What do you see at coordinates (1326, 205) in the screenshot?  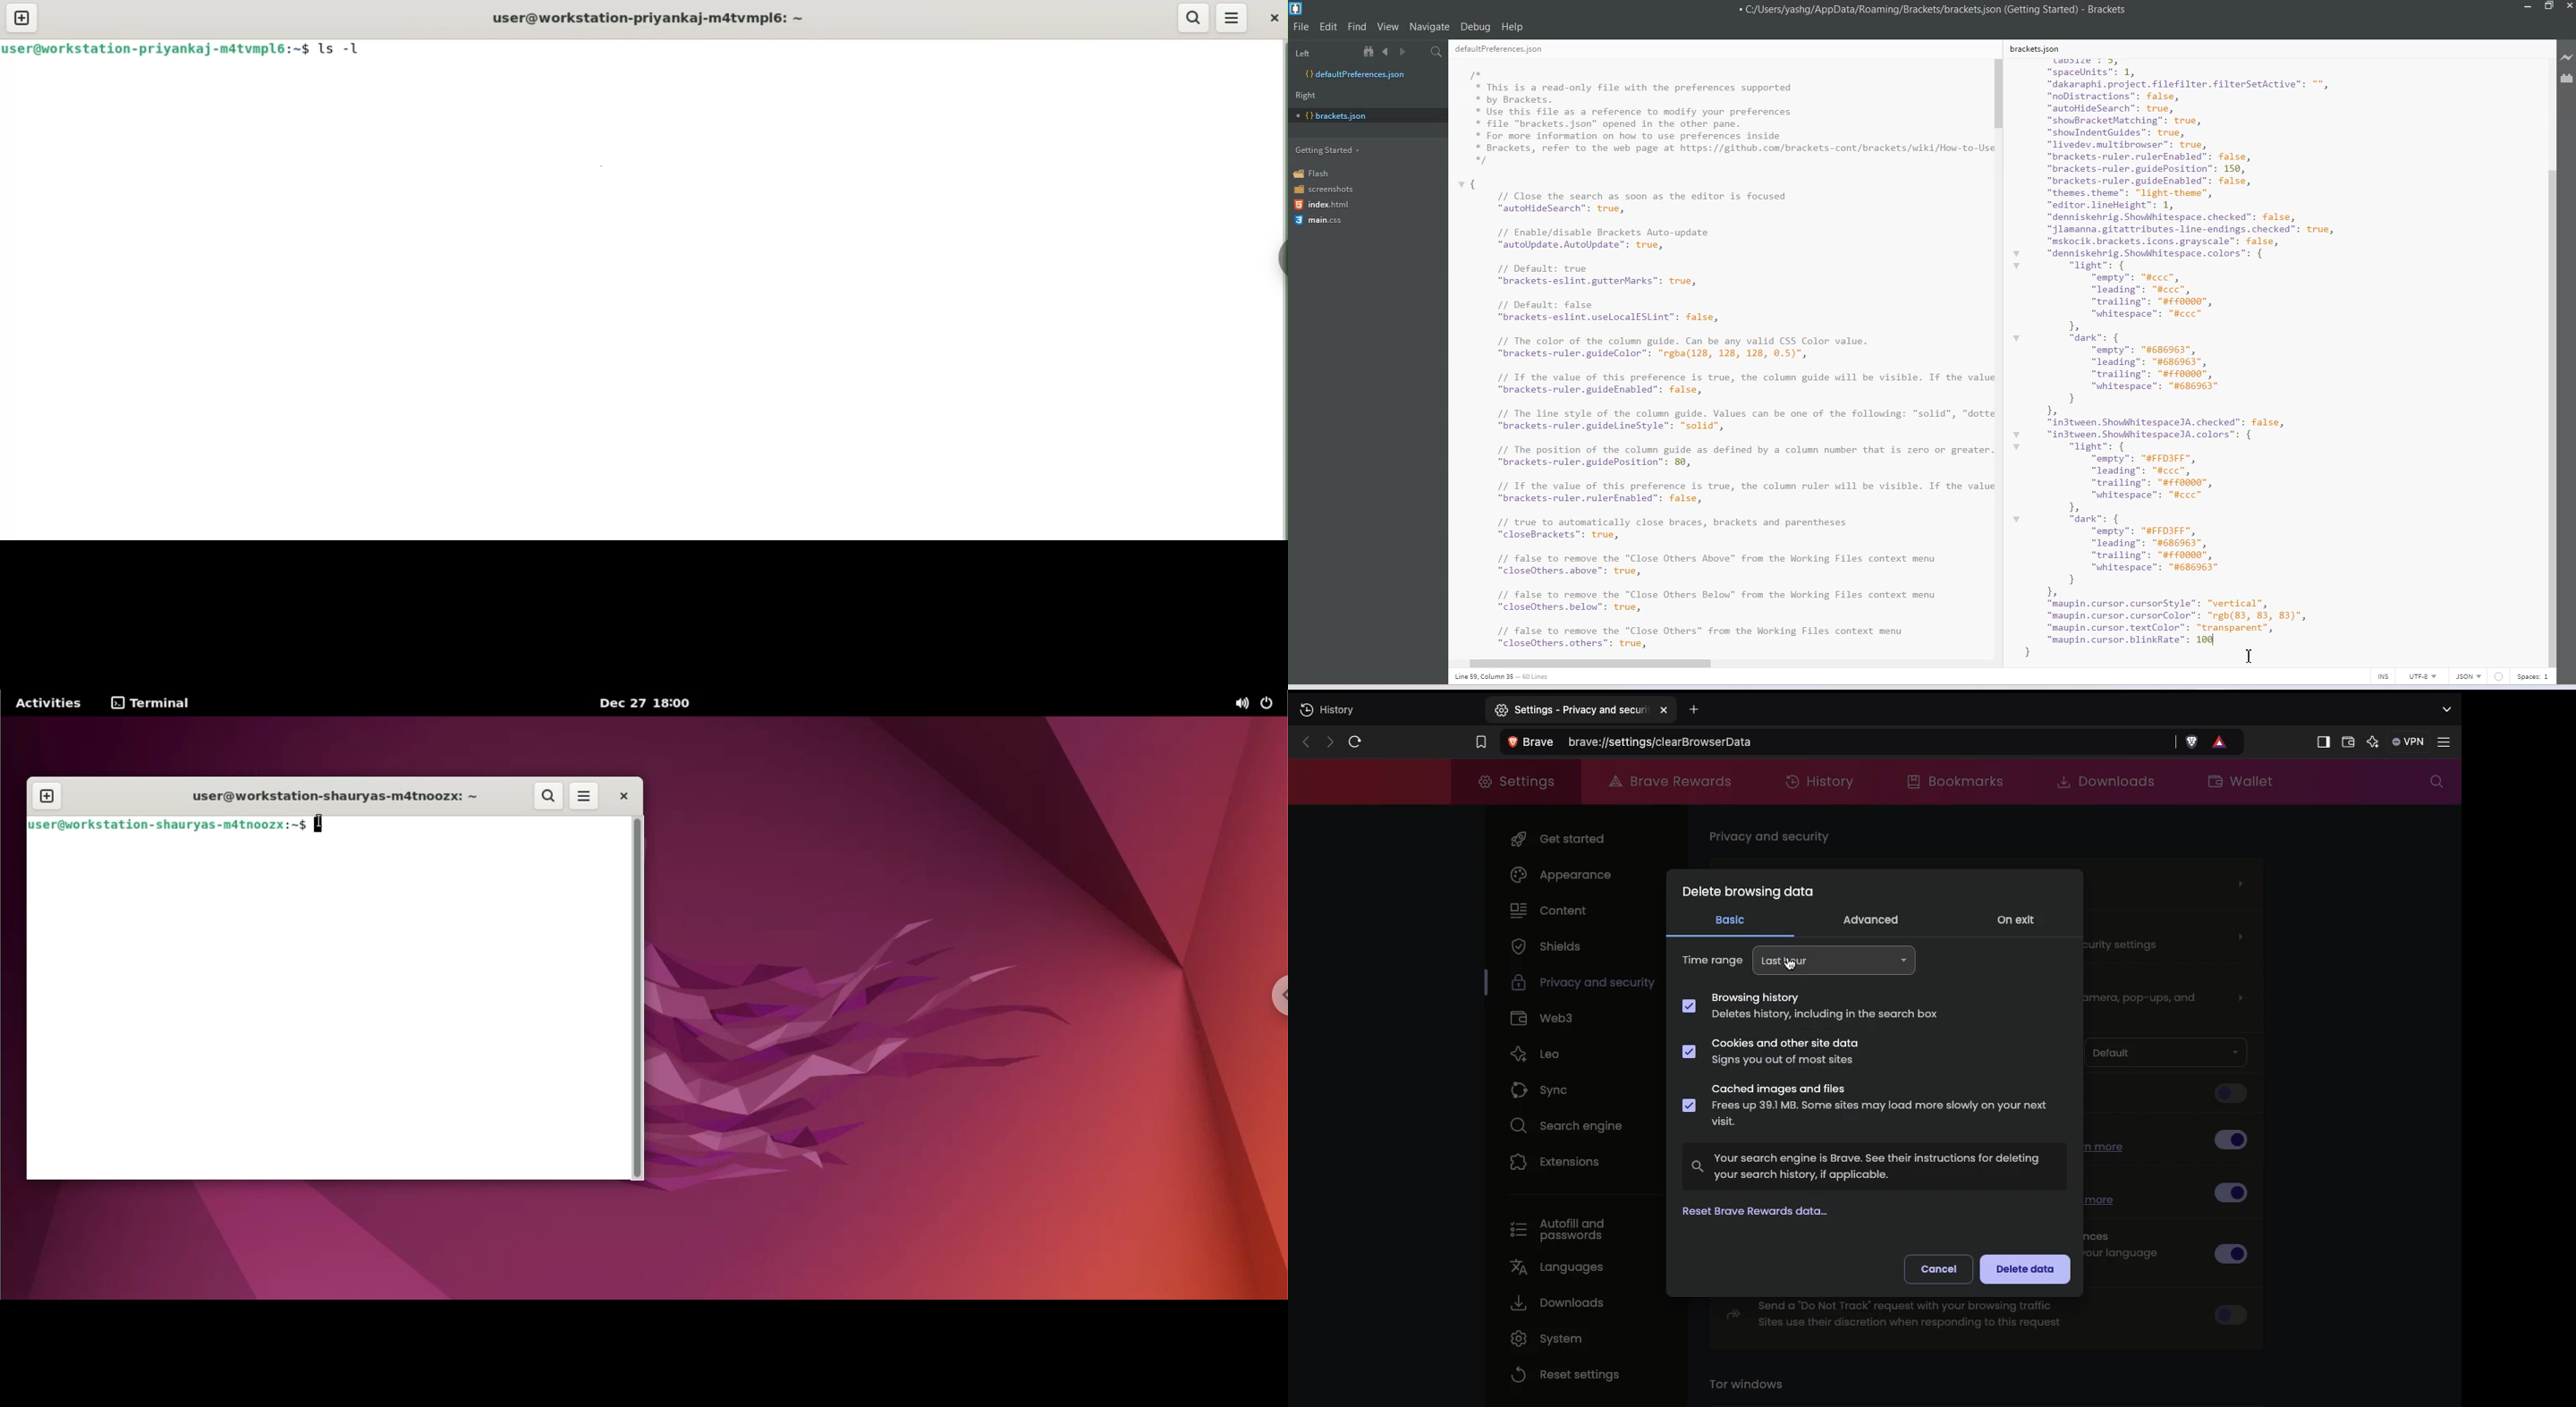 I see `index.html` at bounding box center [1326, 205].